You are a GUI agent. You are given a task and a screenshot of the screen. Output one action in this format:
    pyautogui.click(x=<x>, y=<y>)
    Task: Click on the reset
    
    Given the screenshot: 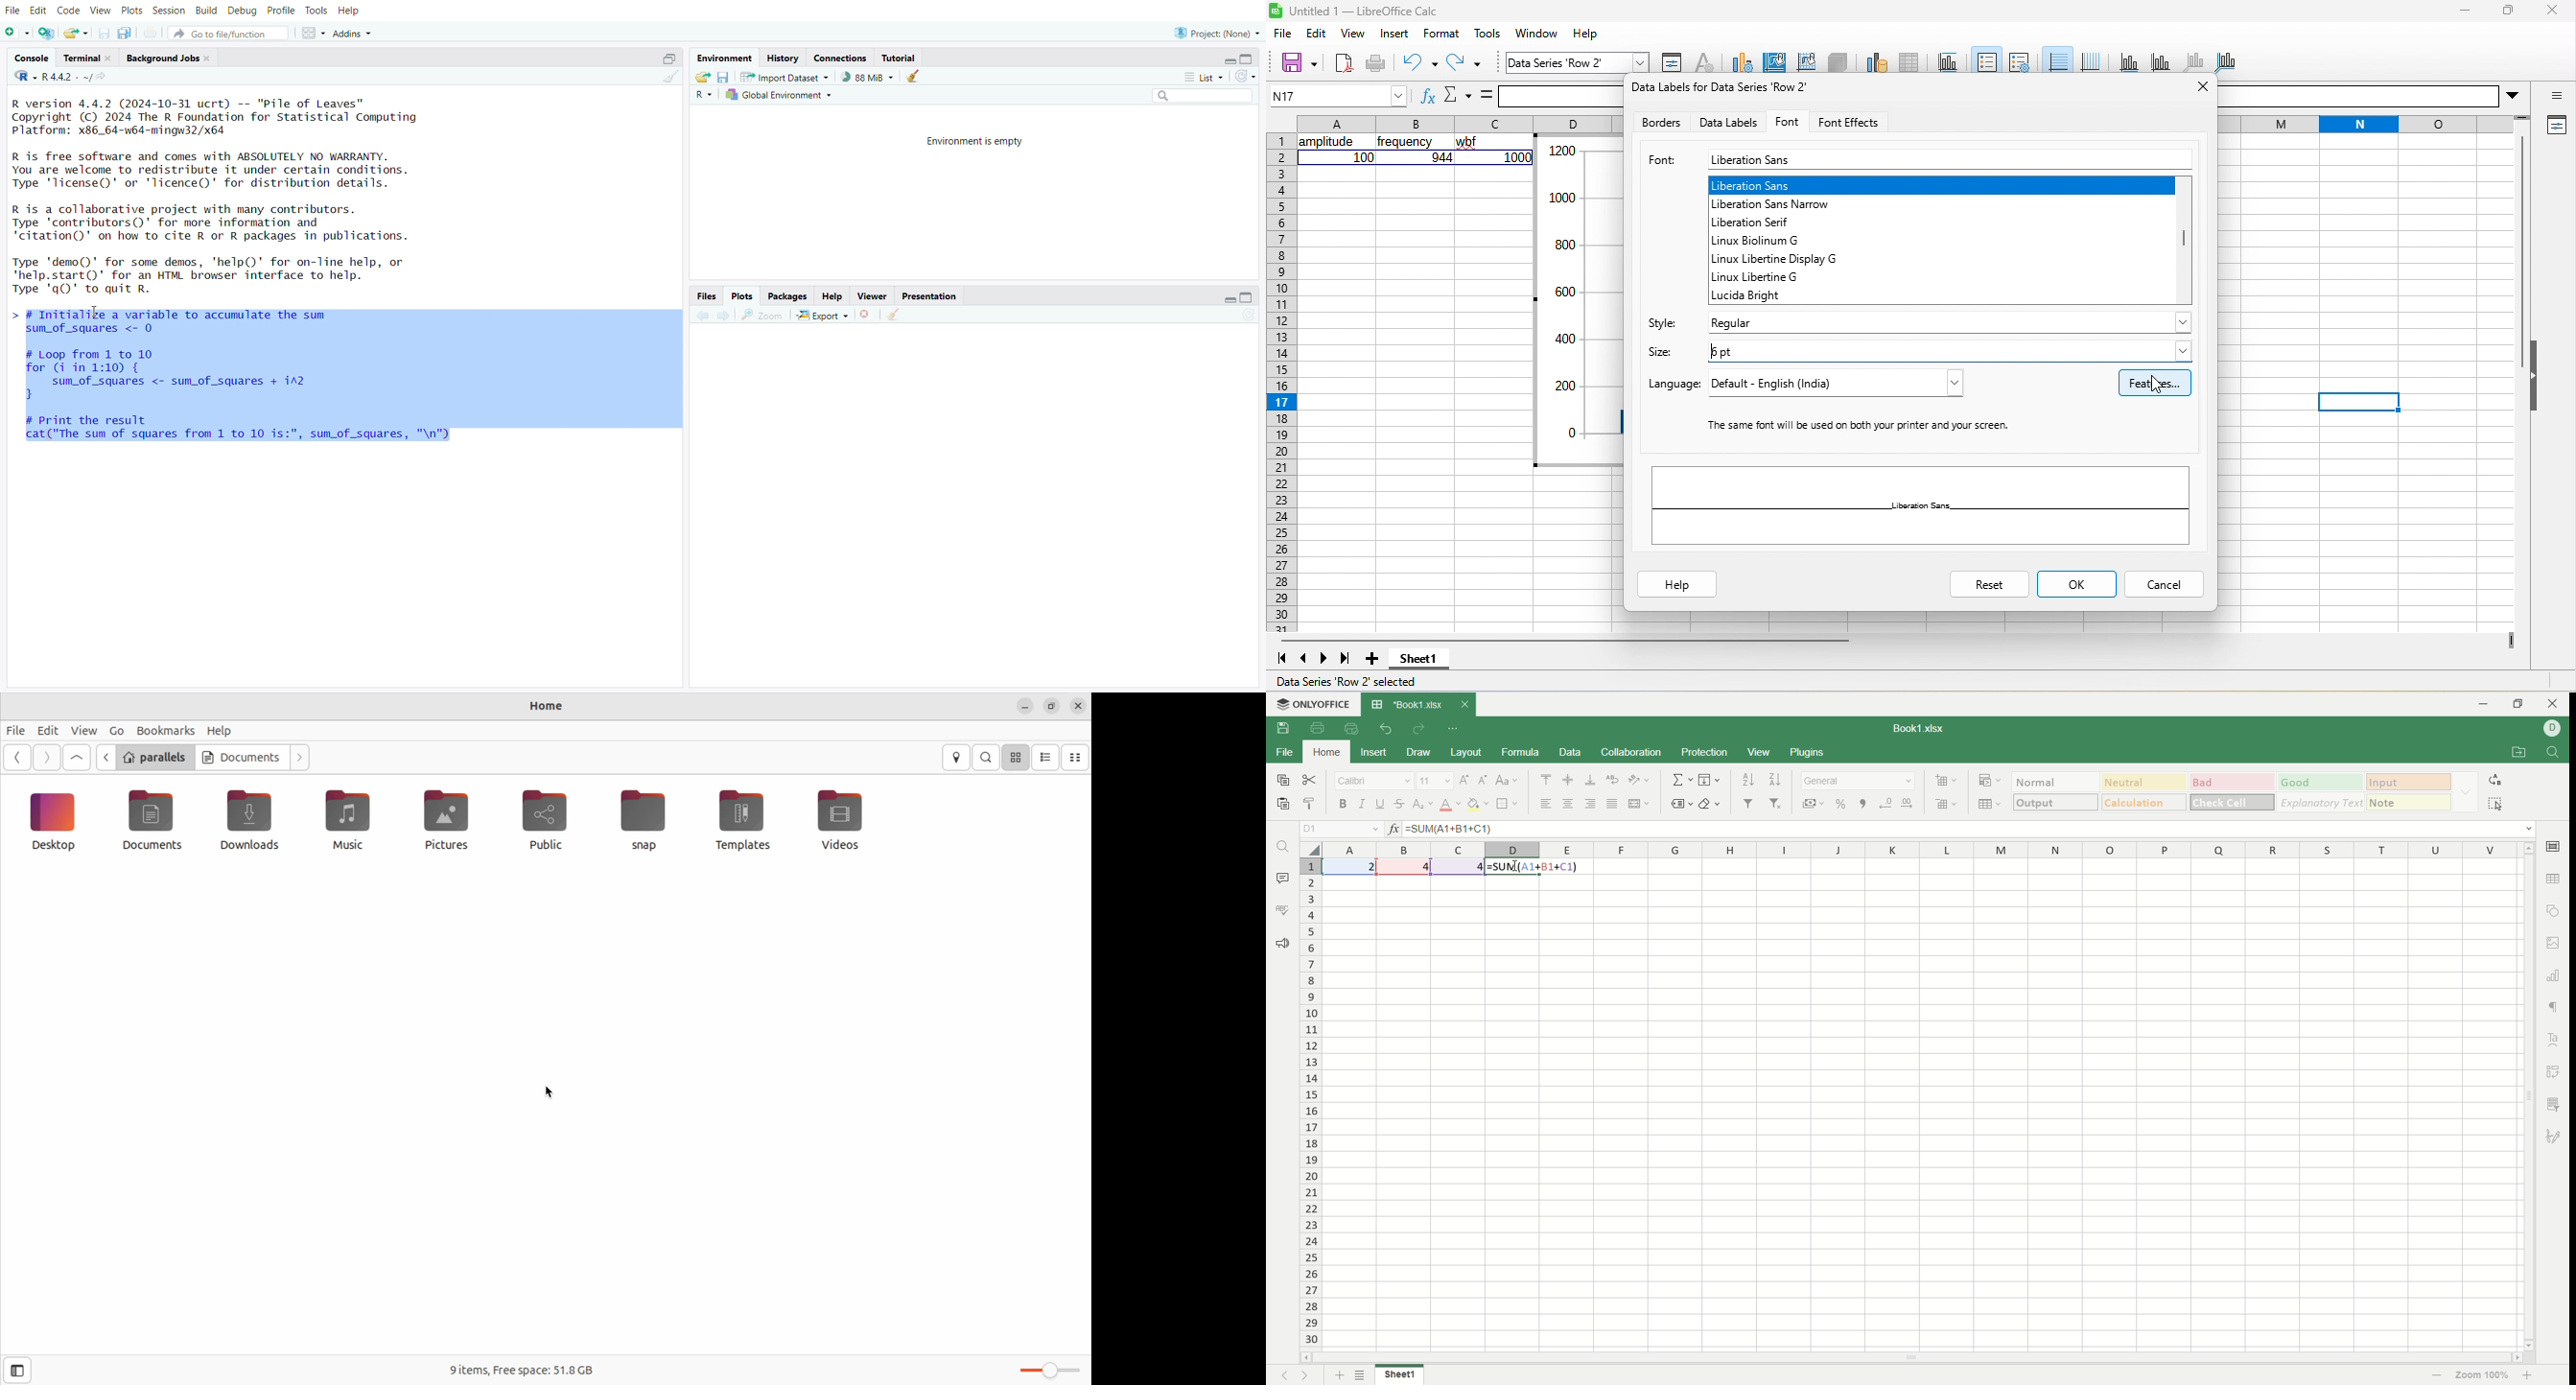 What is the action you would take?
    pyautogui.click(x=1987, y=585)
    